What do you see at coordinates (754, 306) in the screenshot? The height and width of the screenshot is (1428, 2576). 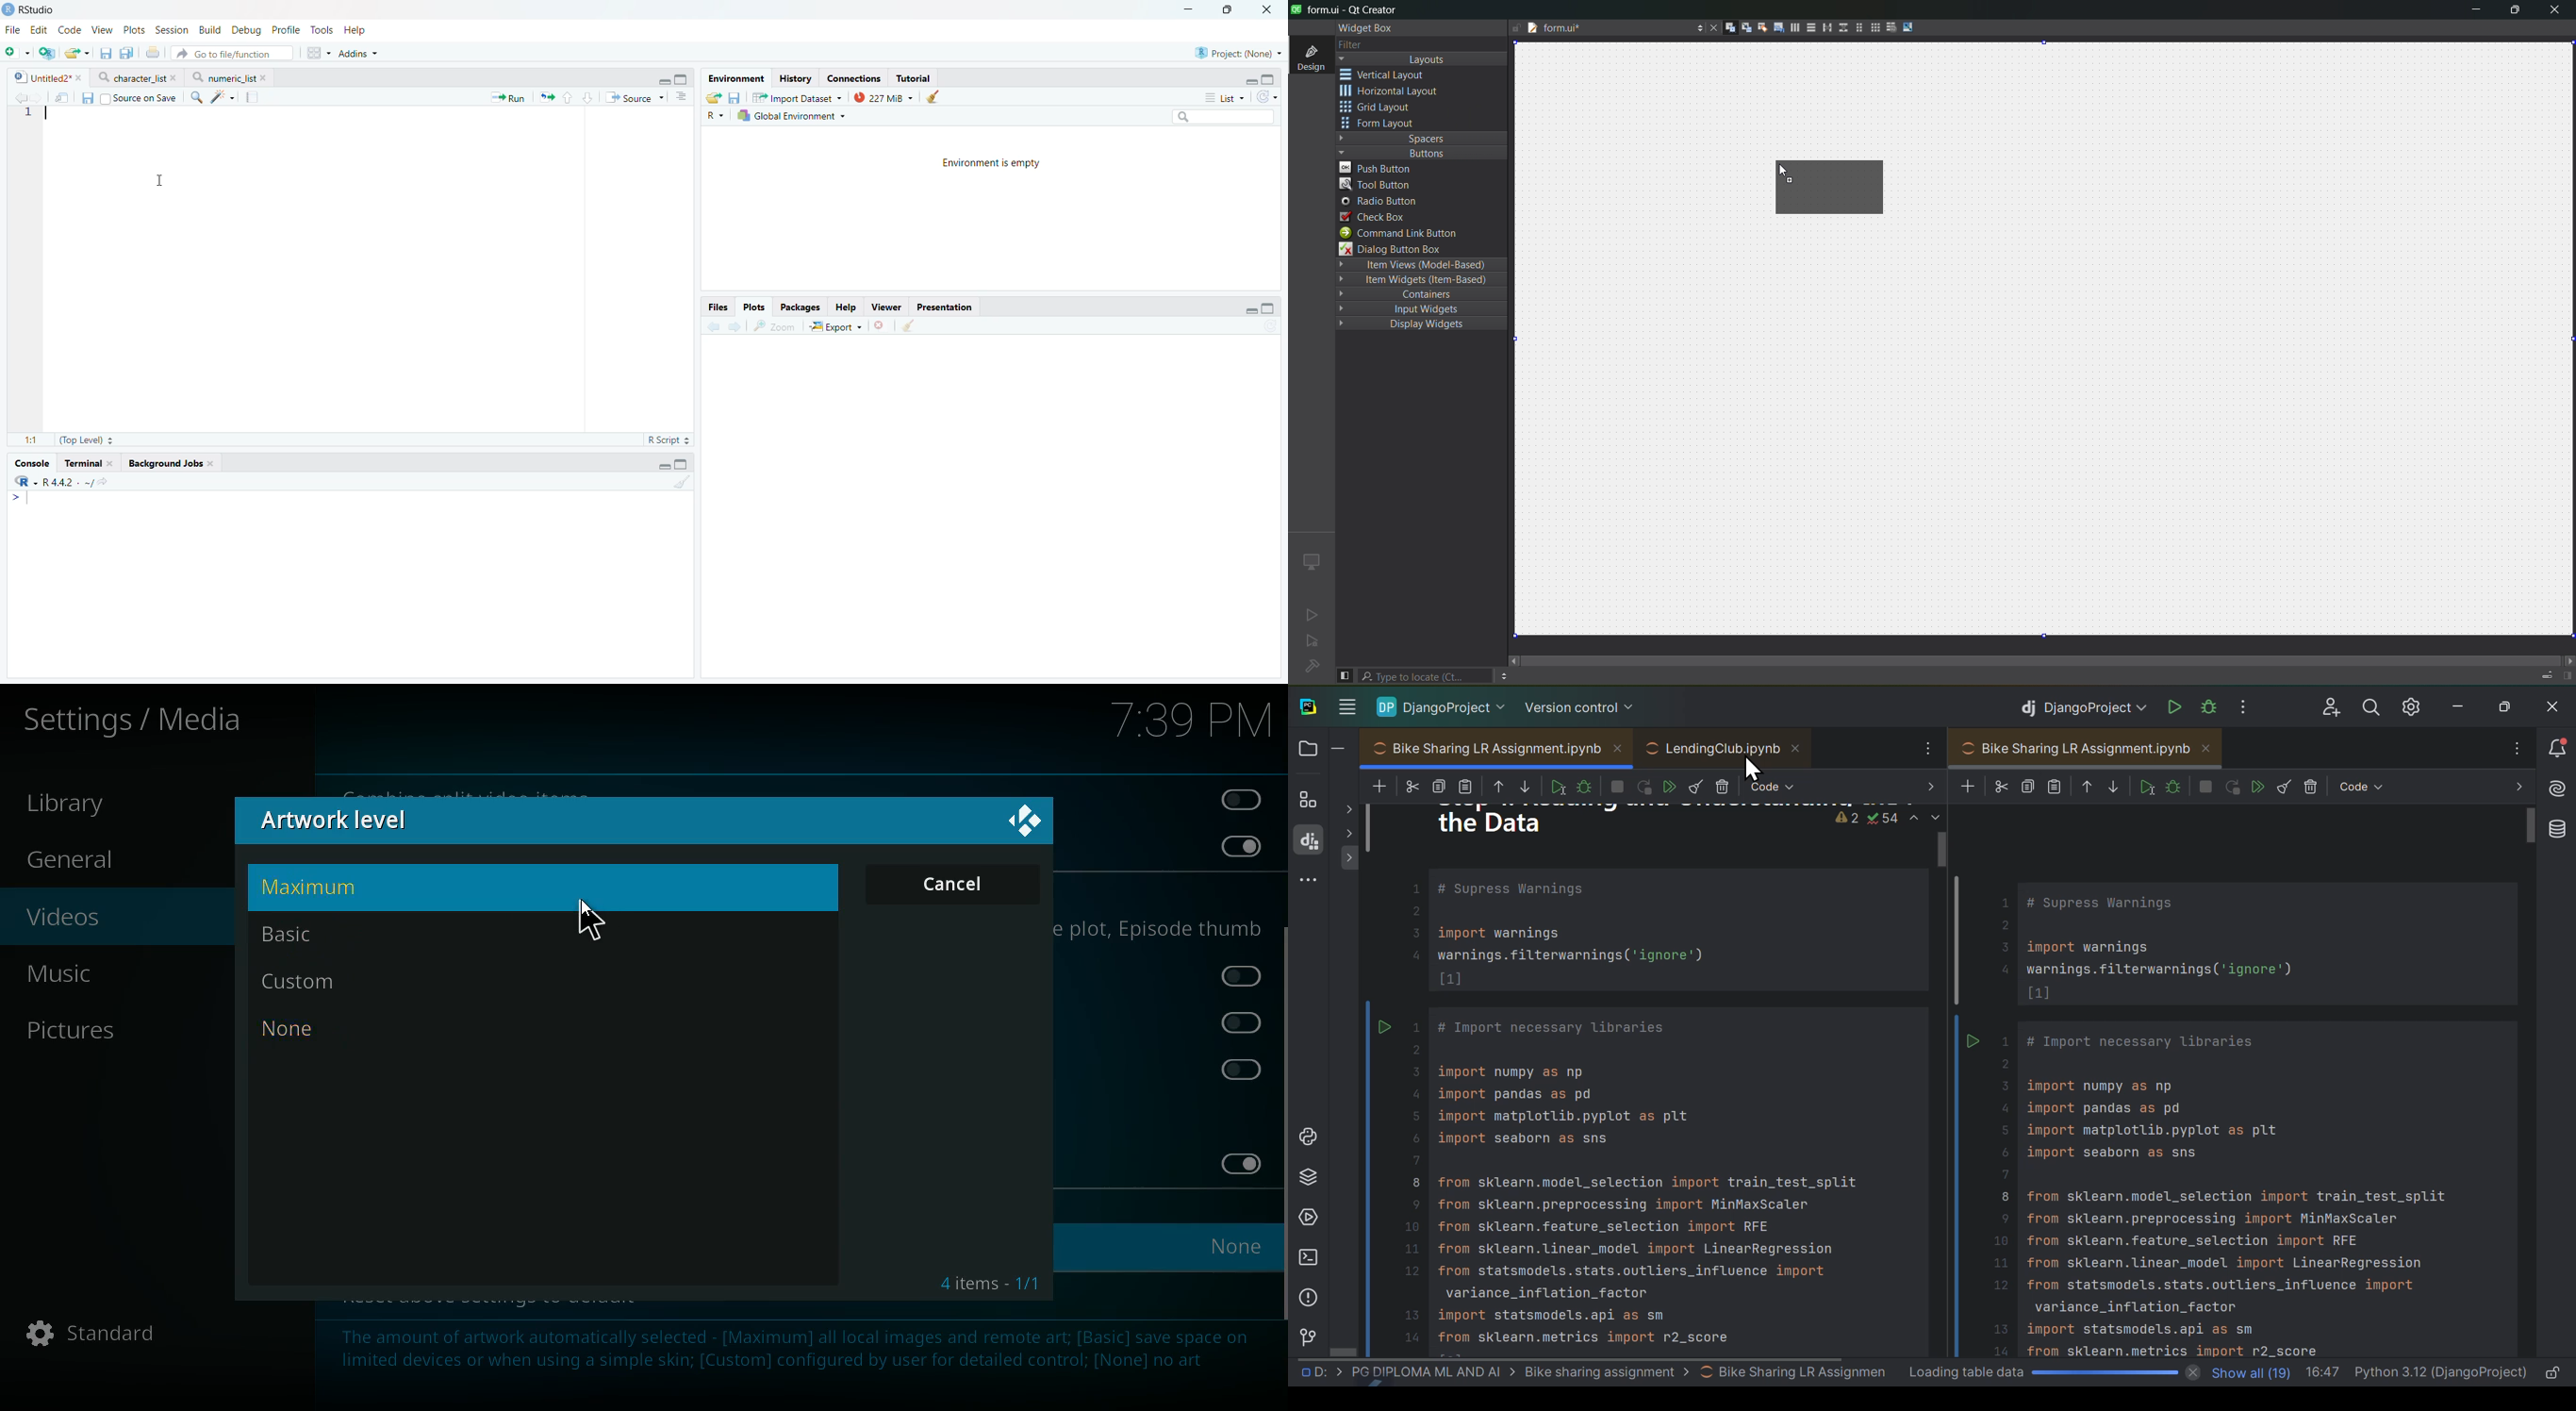 I see `Plots` at bounding box center [754, 306].